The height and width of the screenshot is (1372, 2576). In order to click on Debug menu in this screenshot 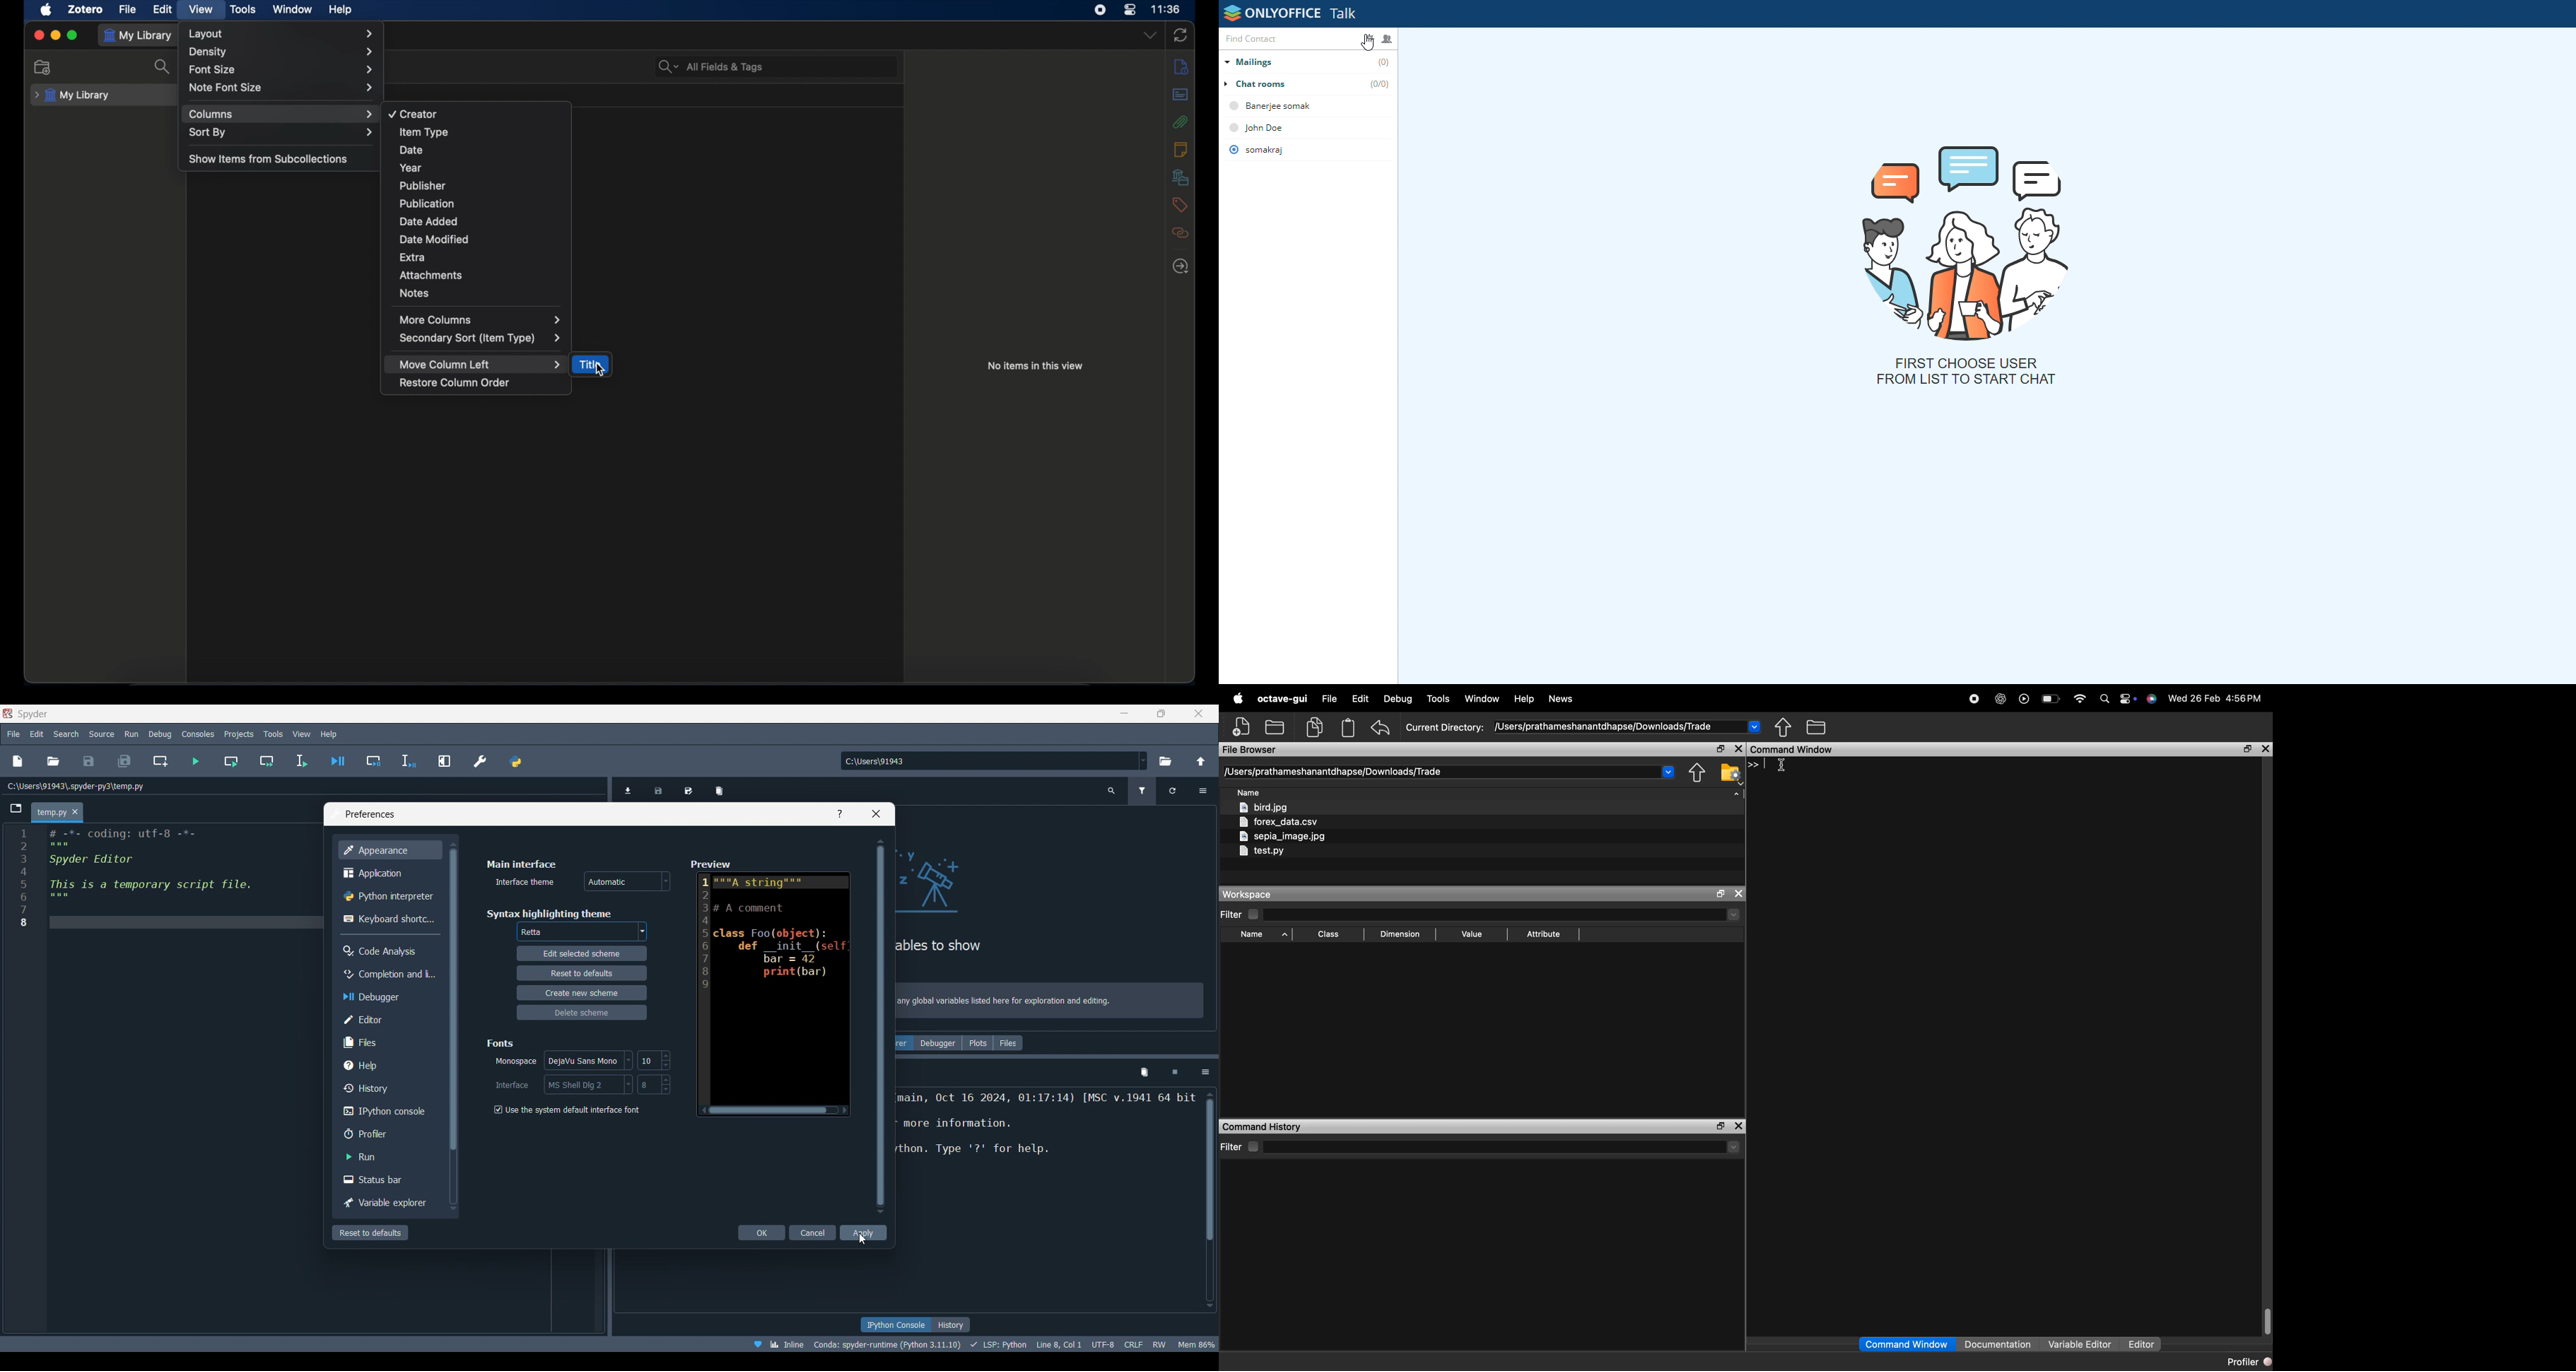, I will do `click(160, 734)`.